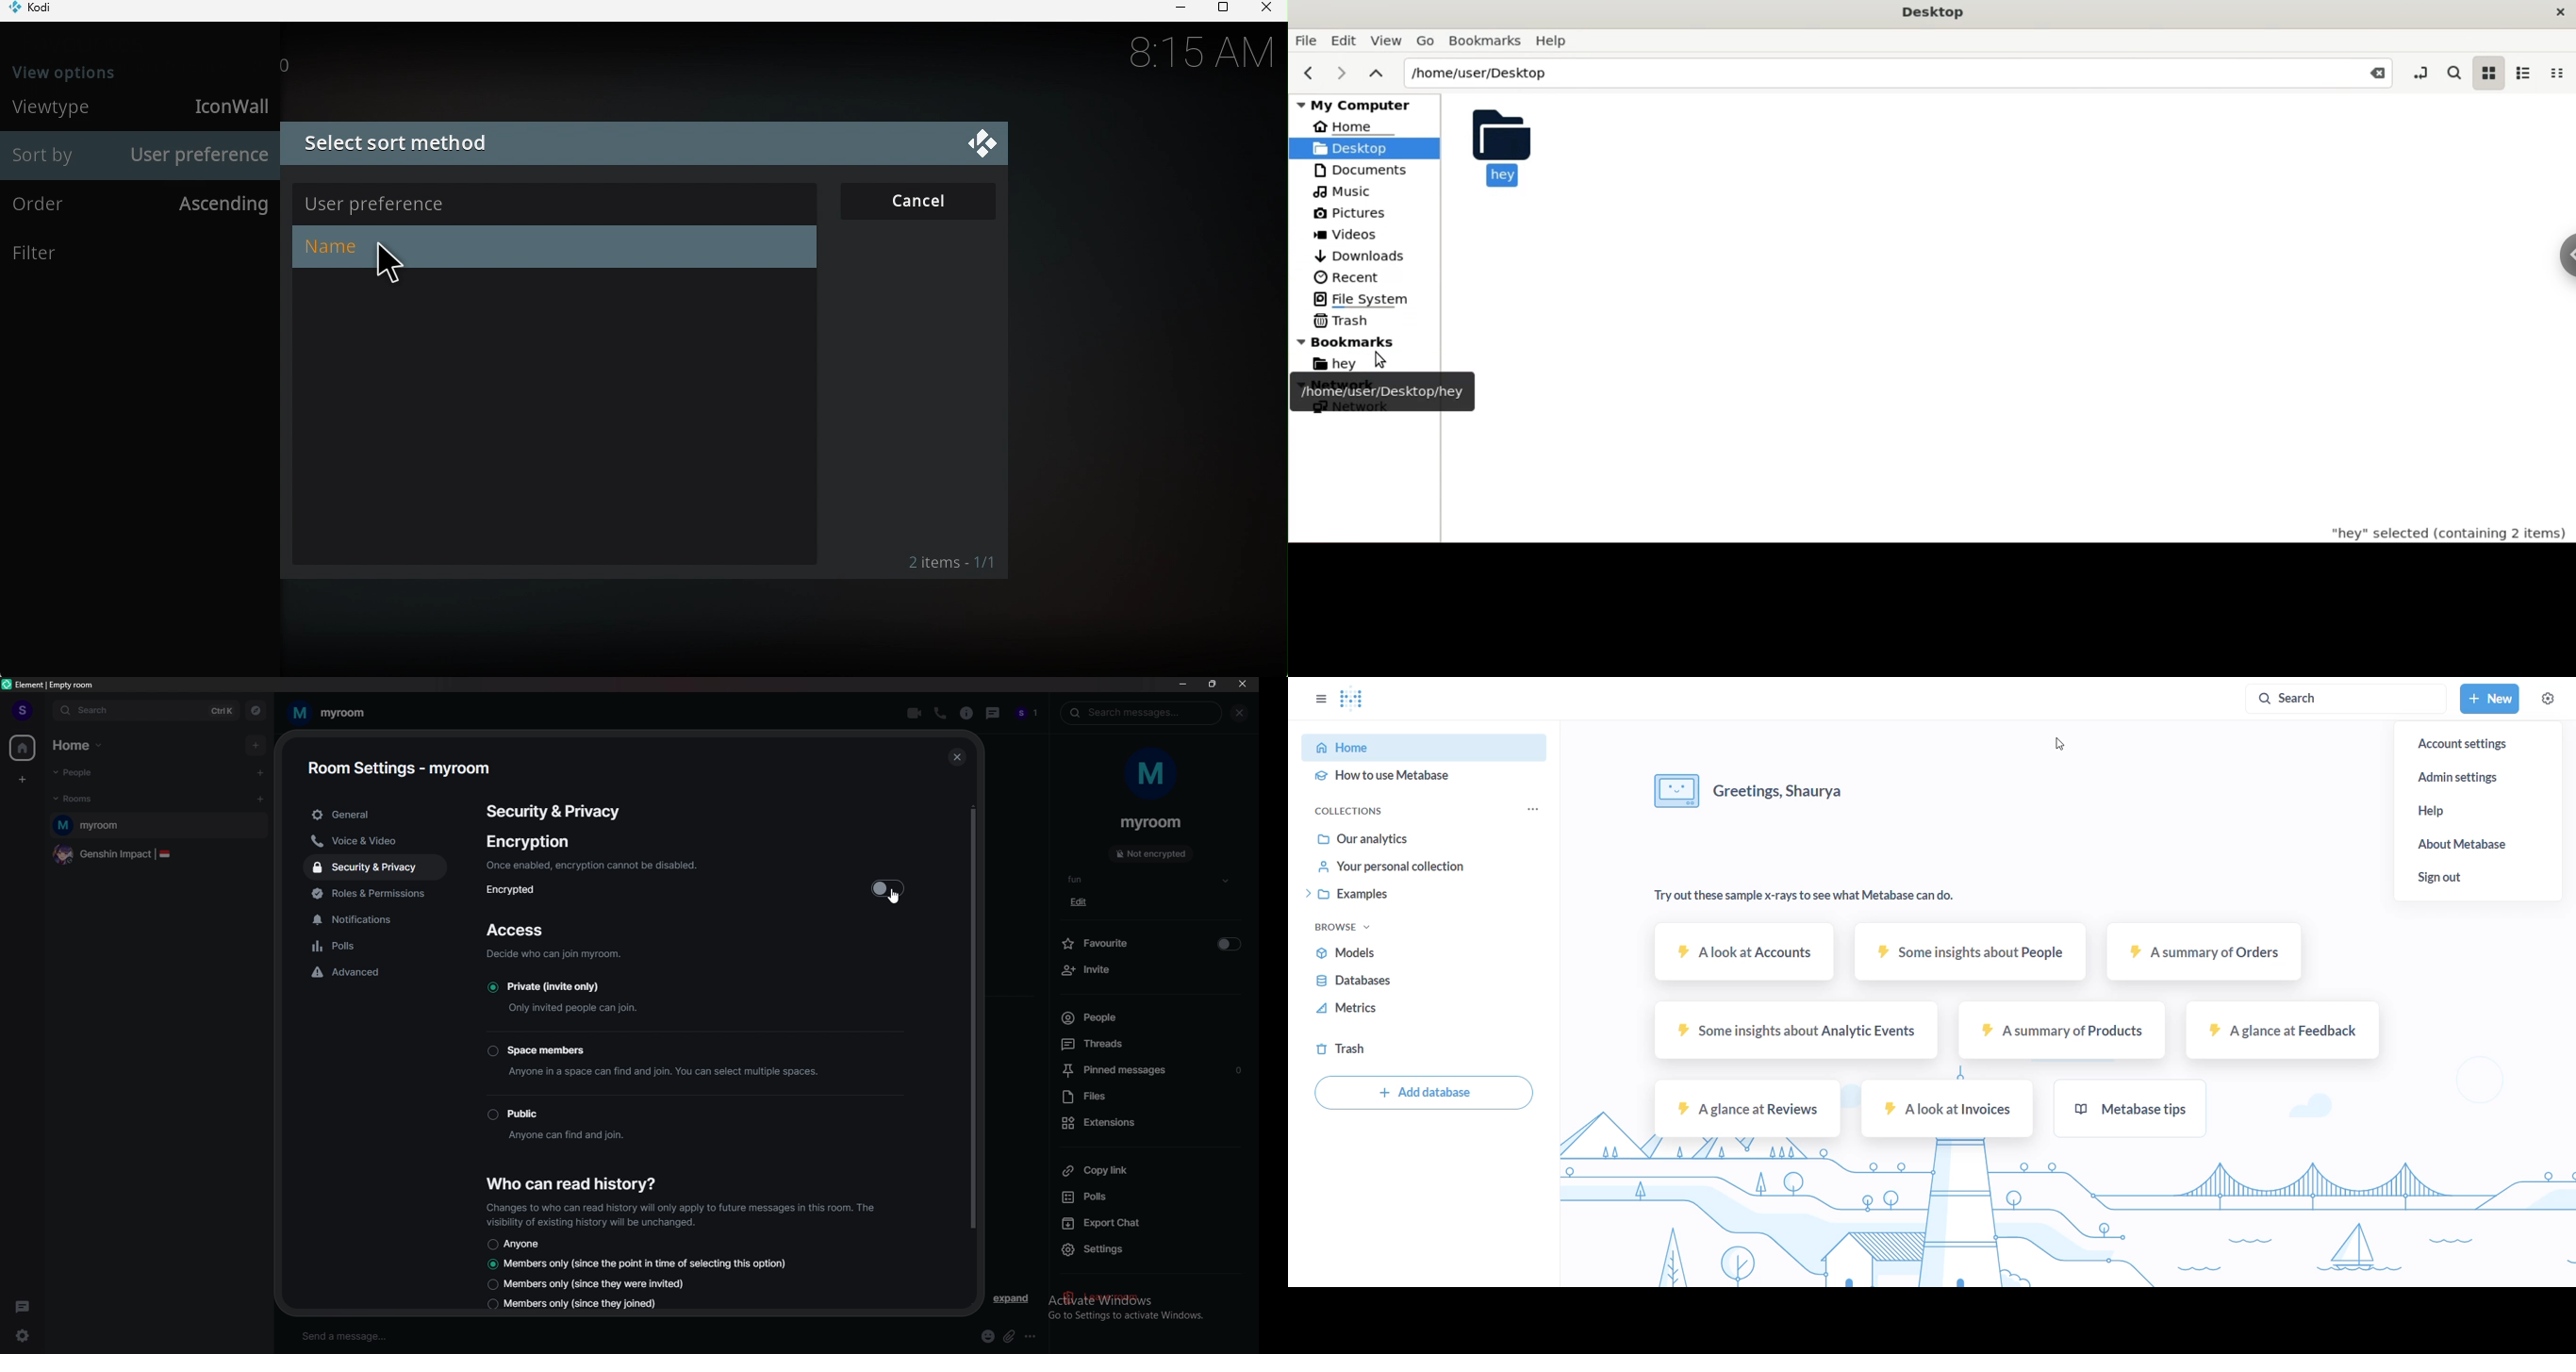 The height and width of the screenshot is (1372, 2576). Describe the element at coordinates (2060, 745) in the screenshot. I see `cursor` at that location.